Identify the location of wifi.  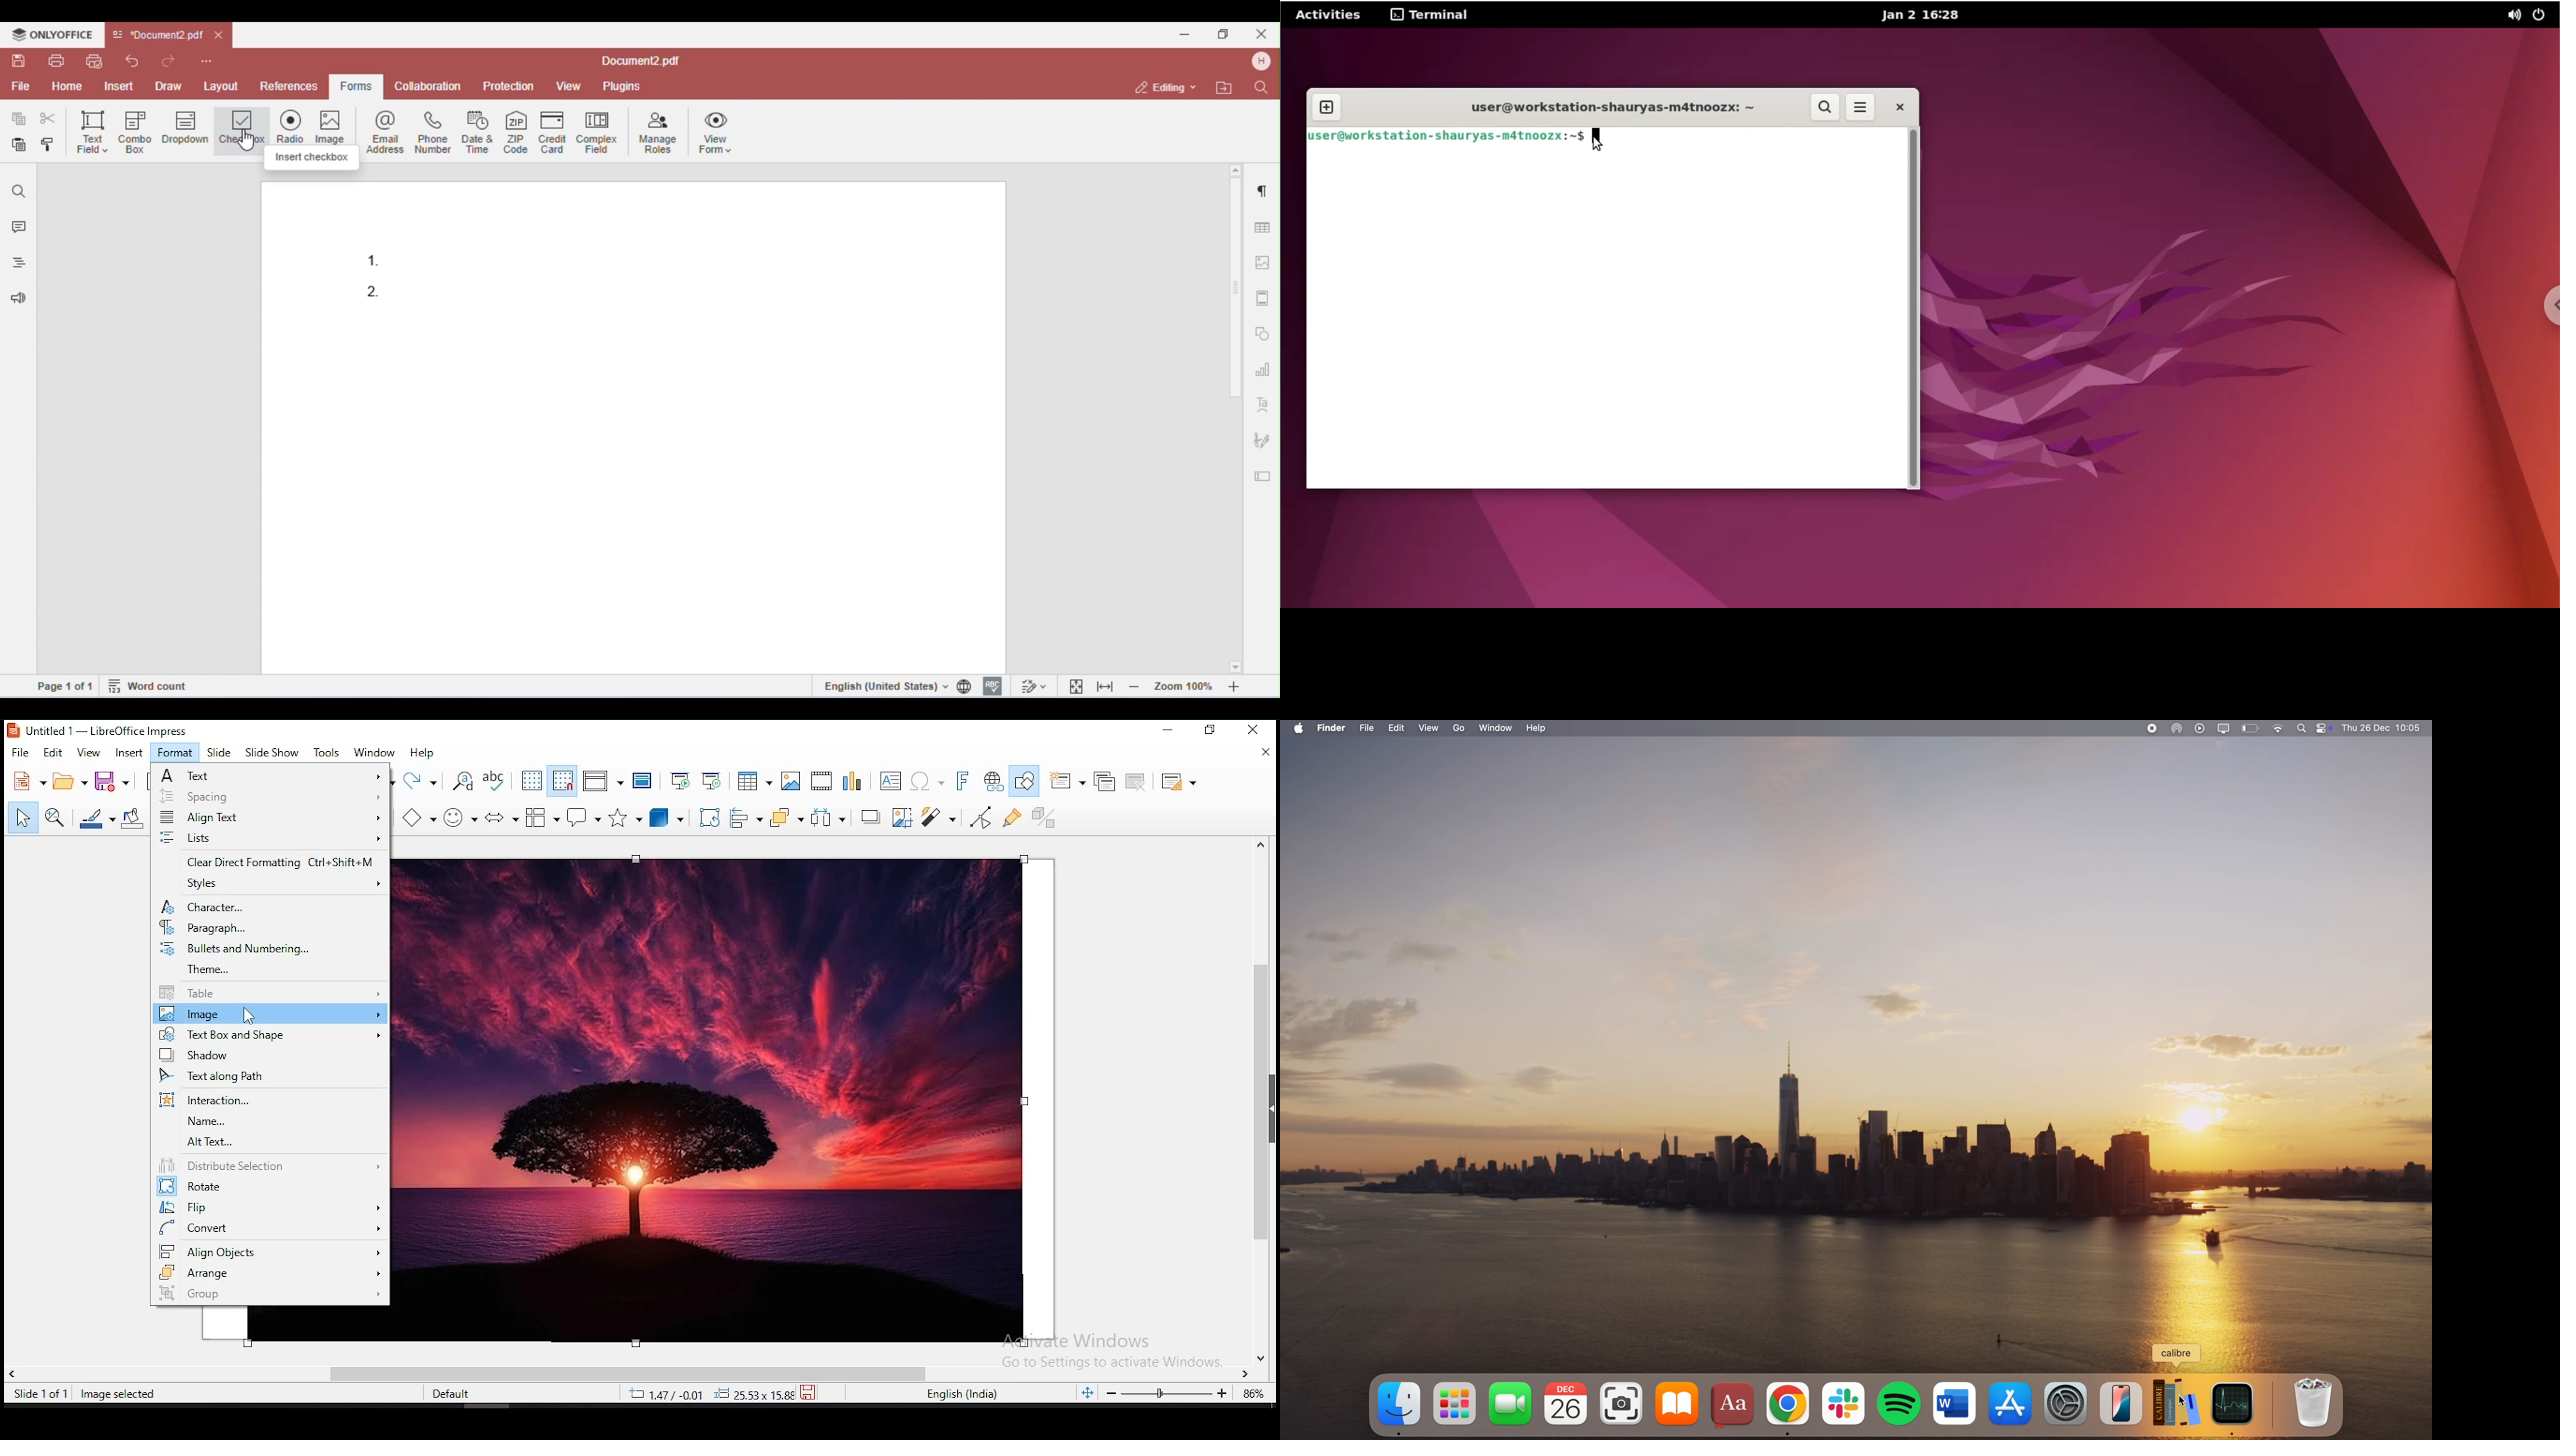
(2277, 728).